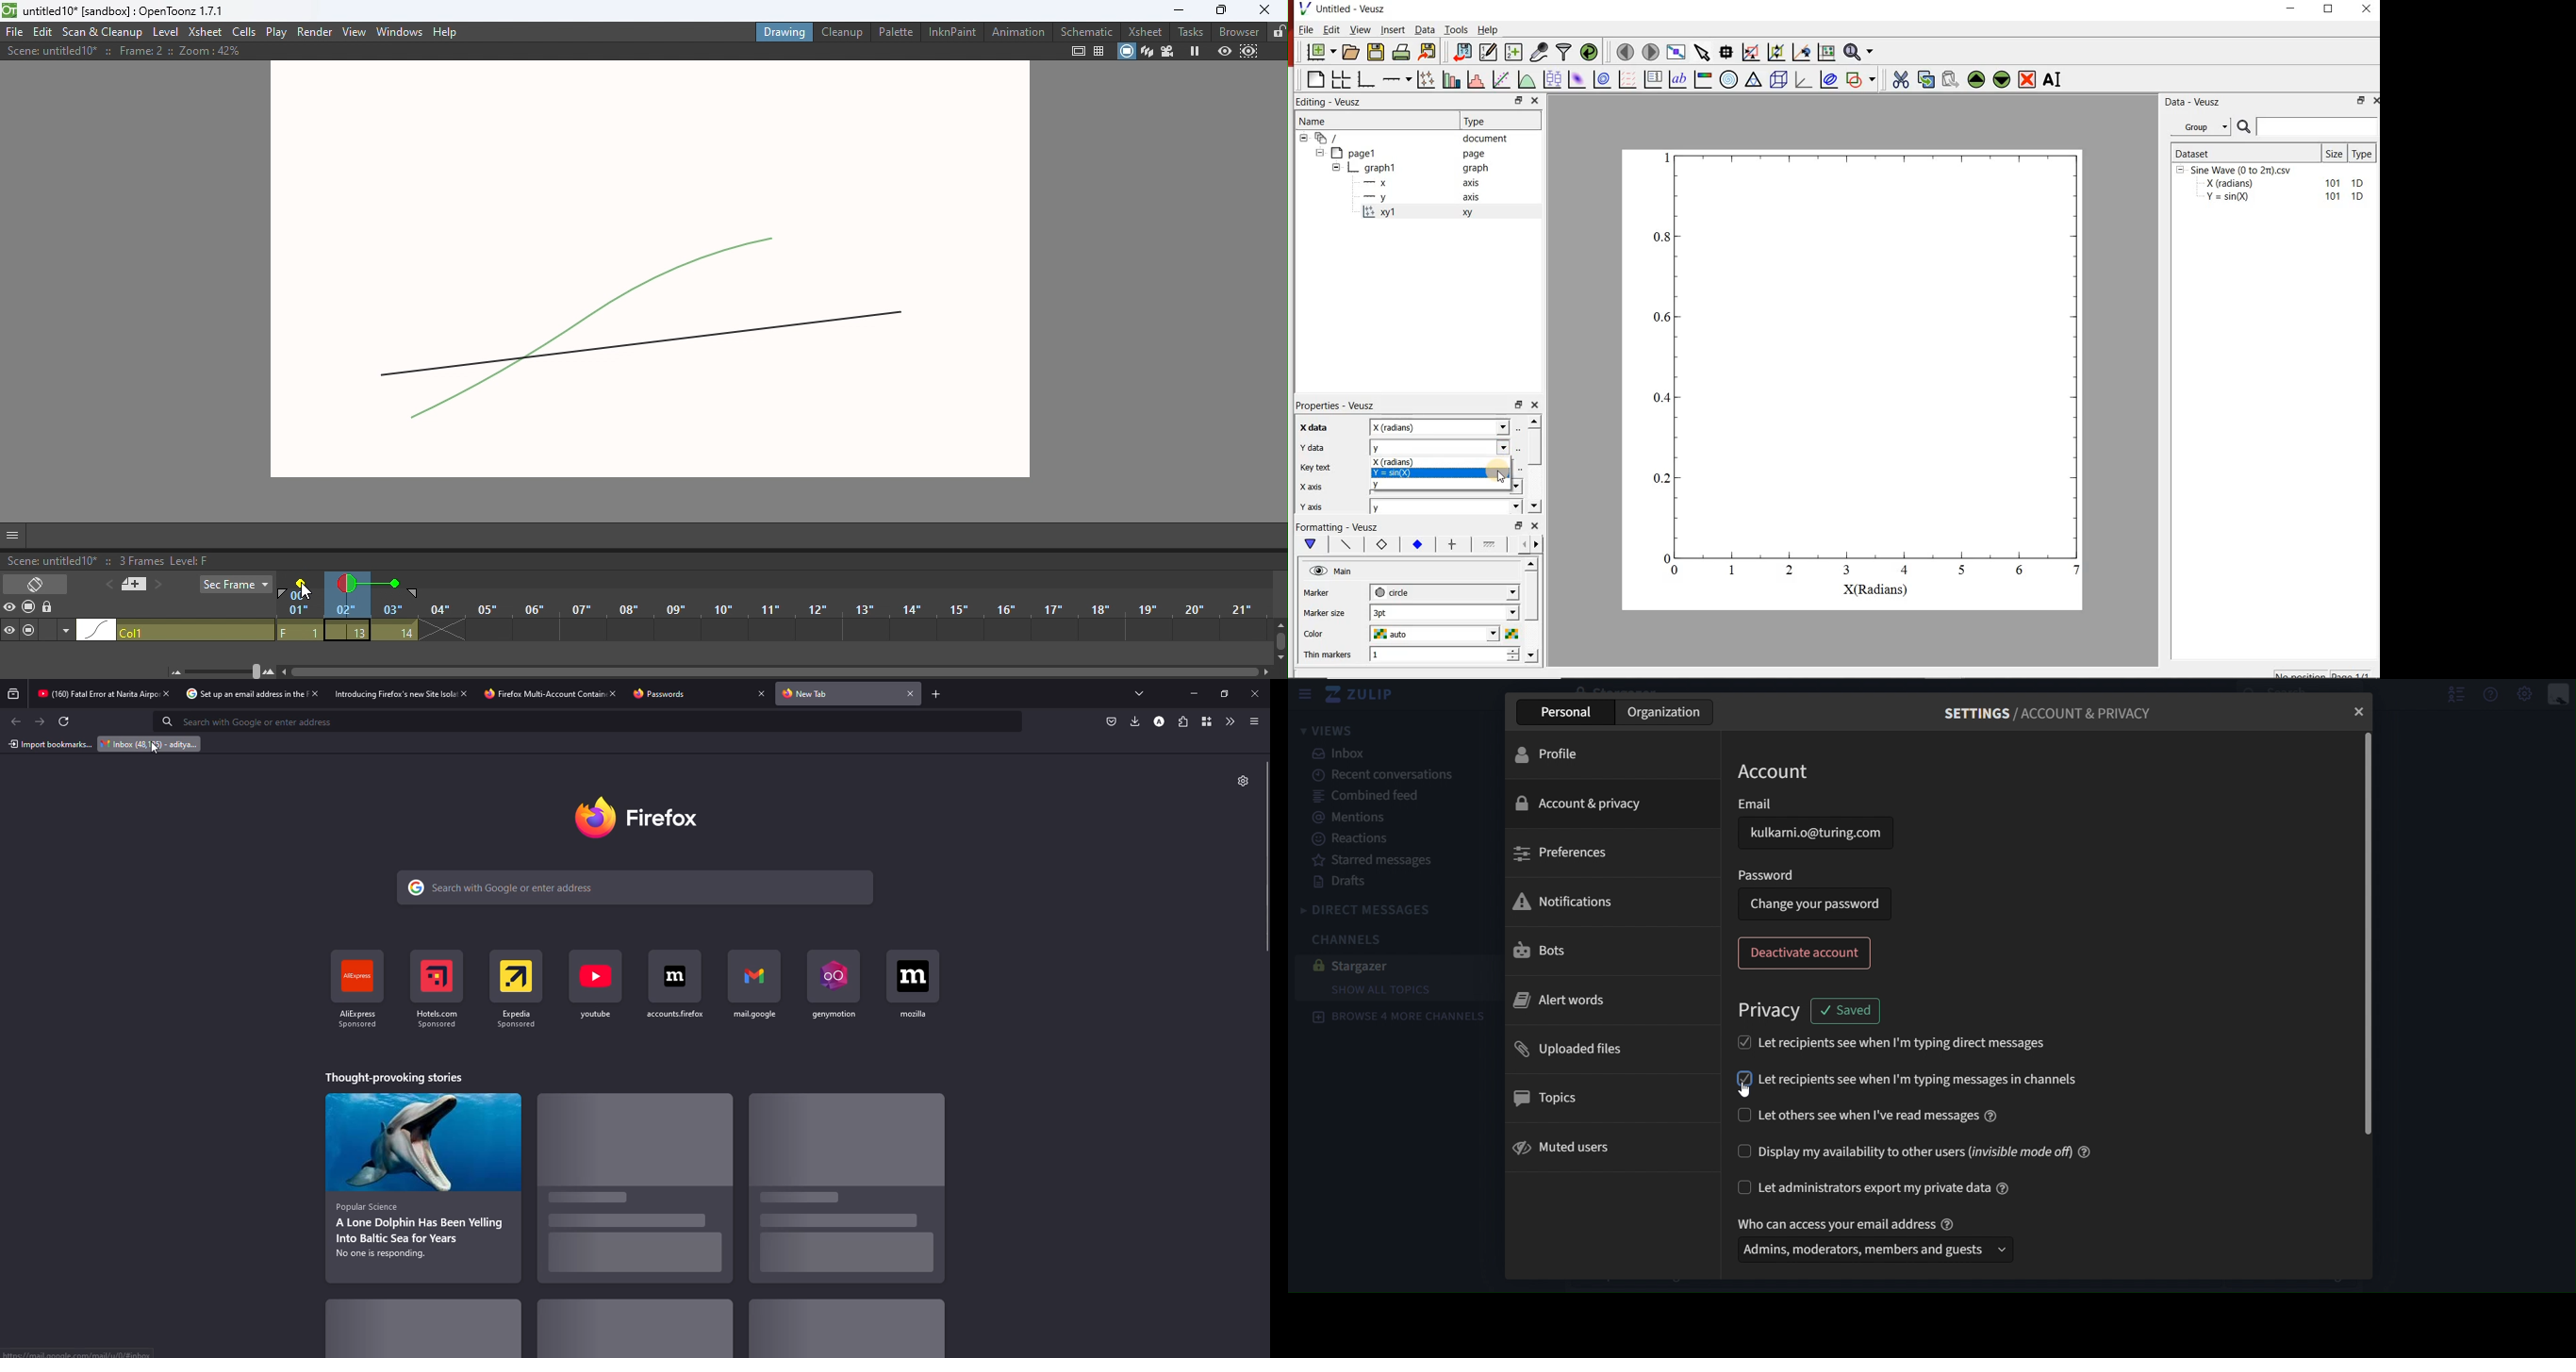  I want to click on Down, so click(1534, 506).